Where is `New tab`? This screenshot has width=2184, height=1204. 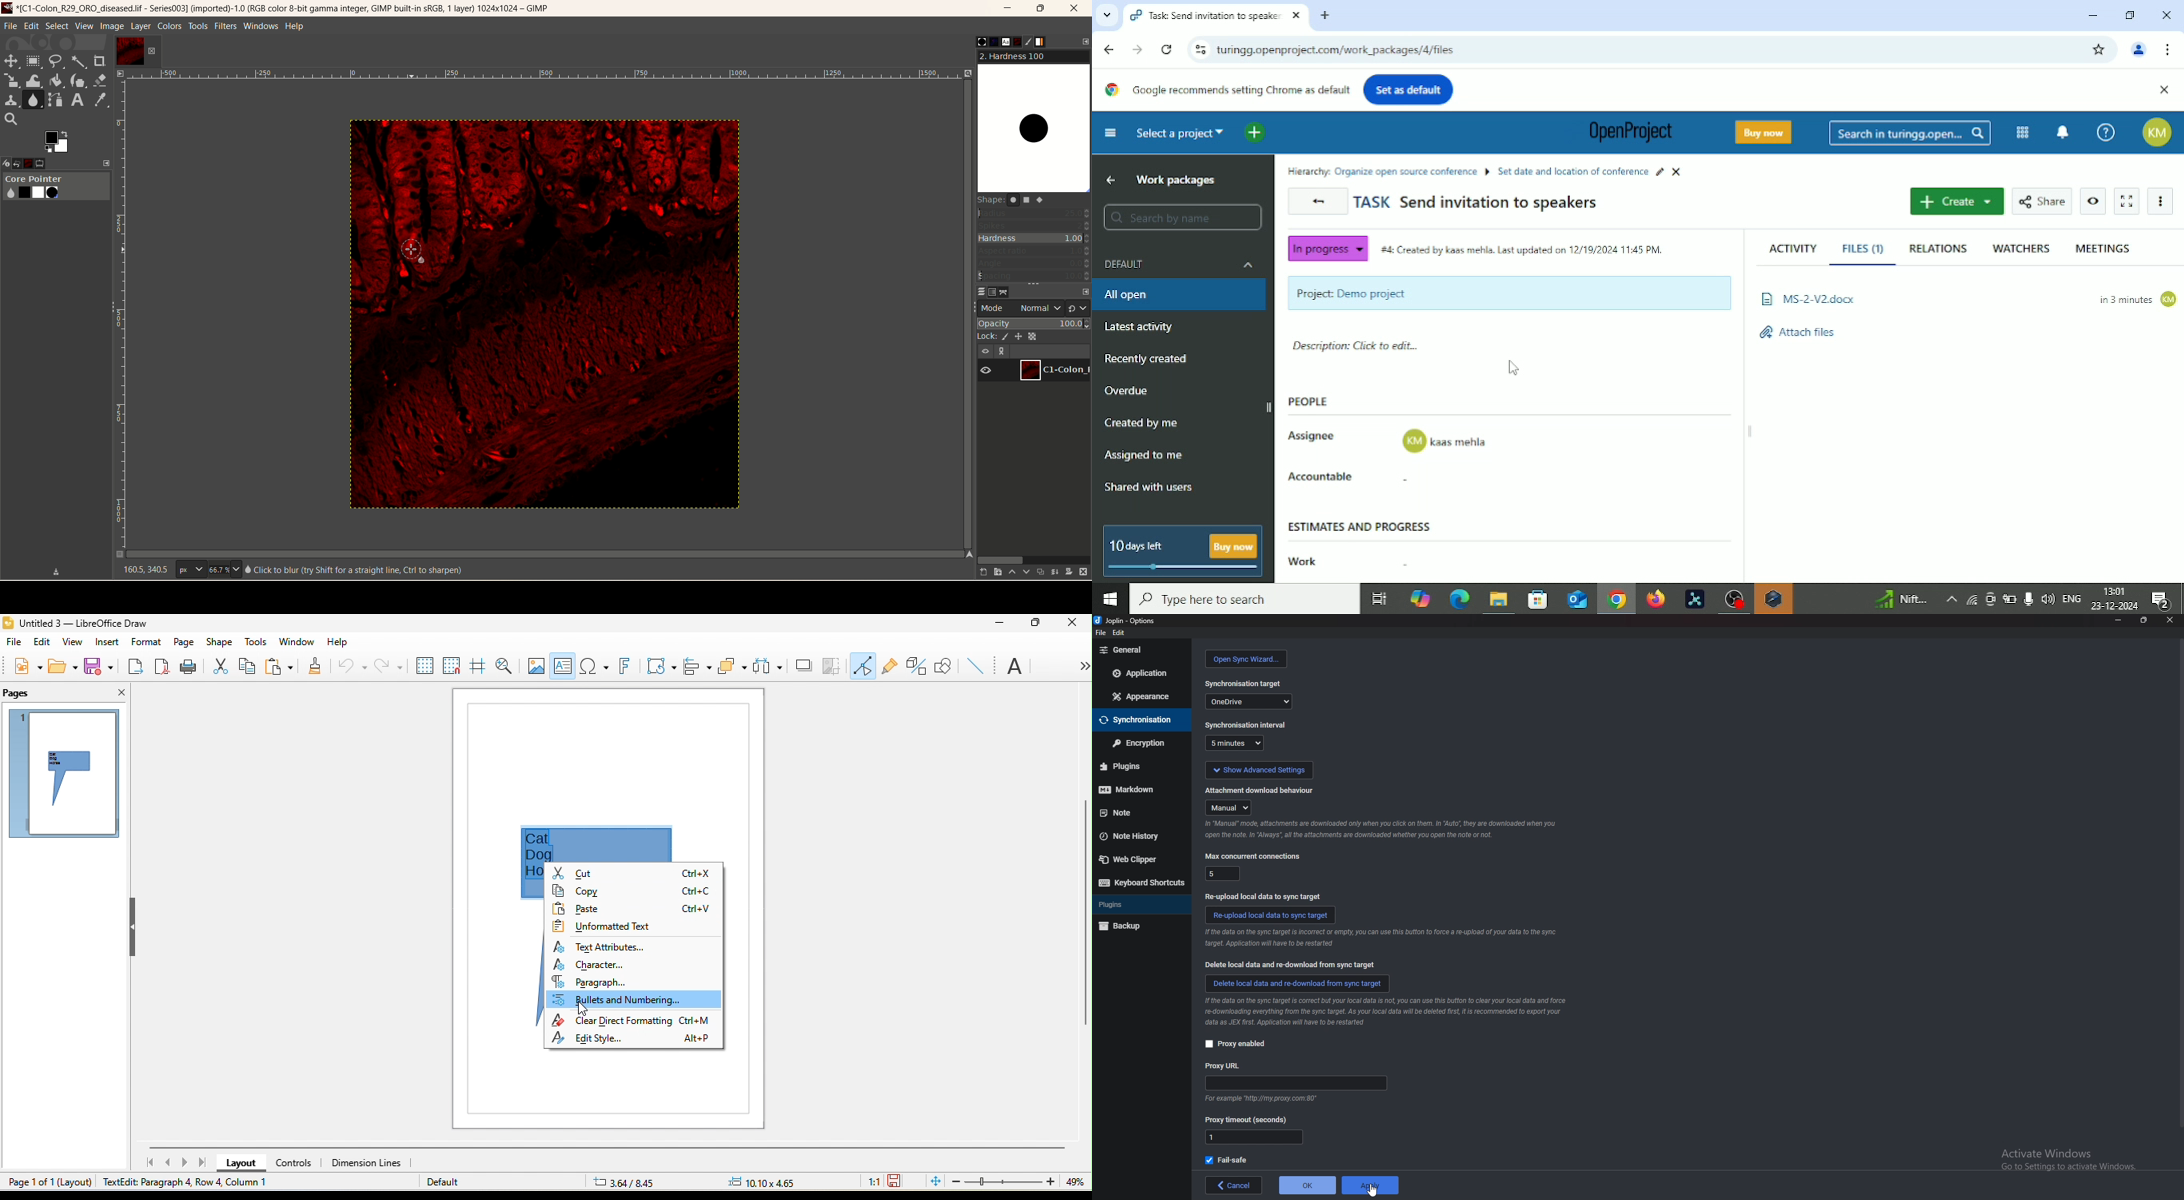
New tab is located at coordinates (1326, 16).